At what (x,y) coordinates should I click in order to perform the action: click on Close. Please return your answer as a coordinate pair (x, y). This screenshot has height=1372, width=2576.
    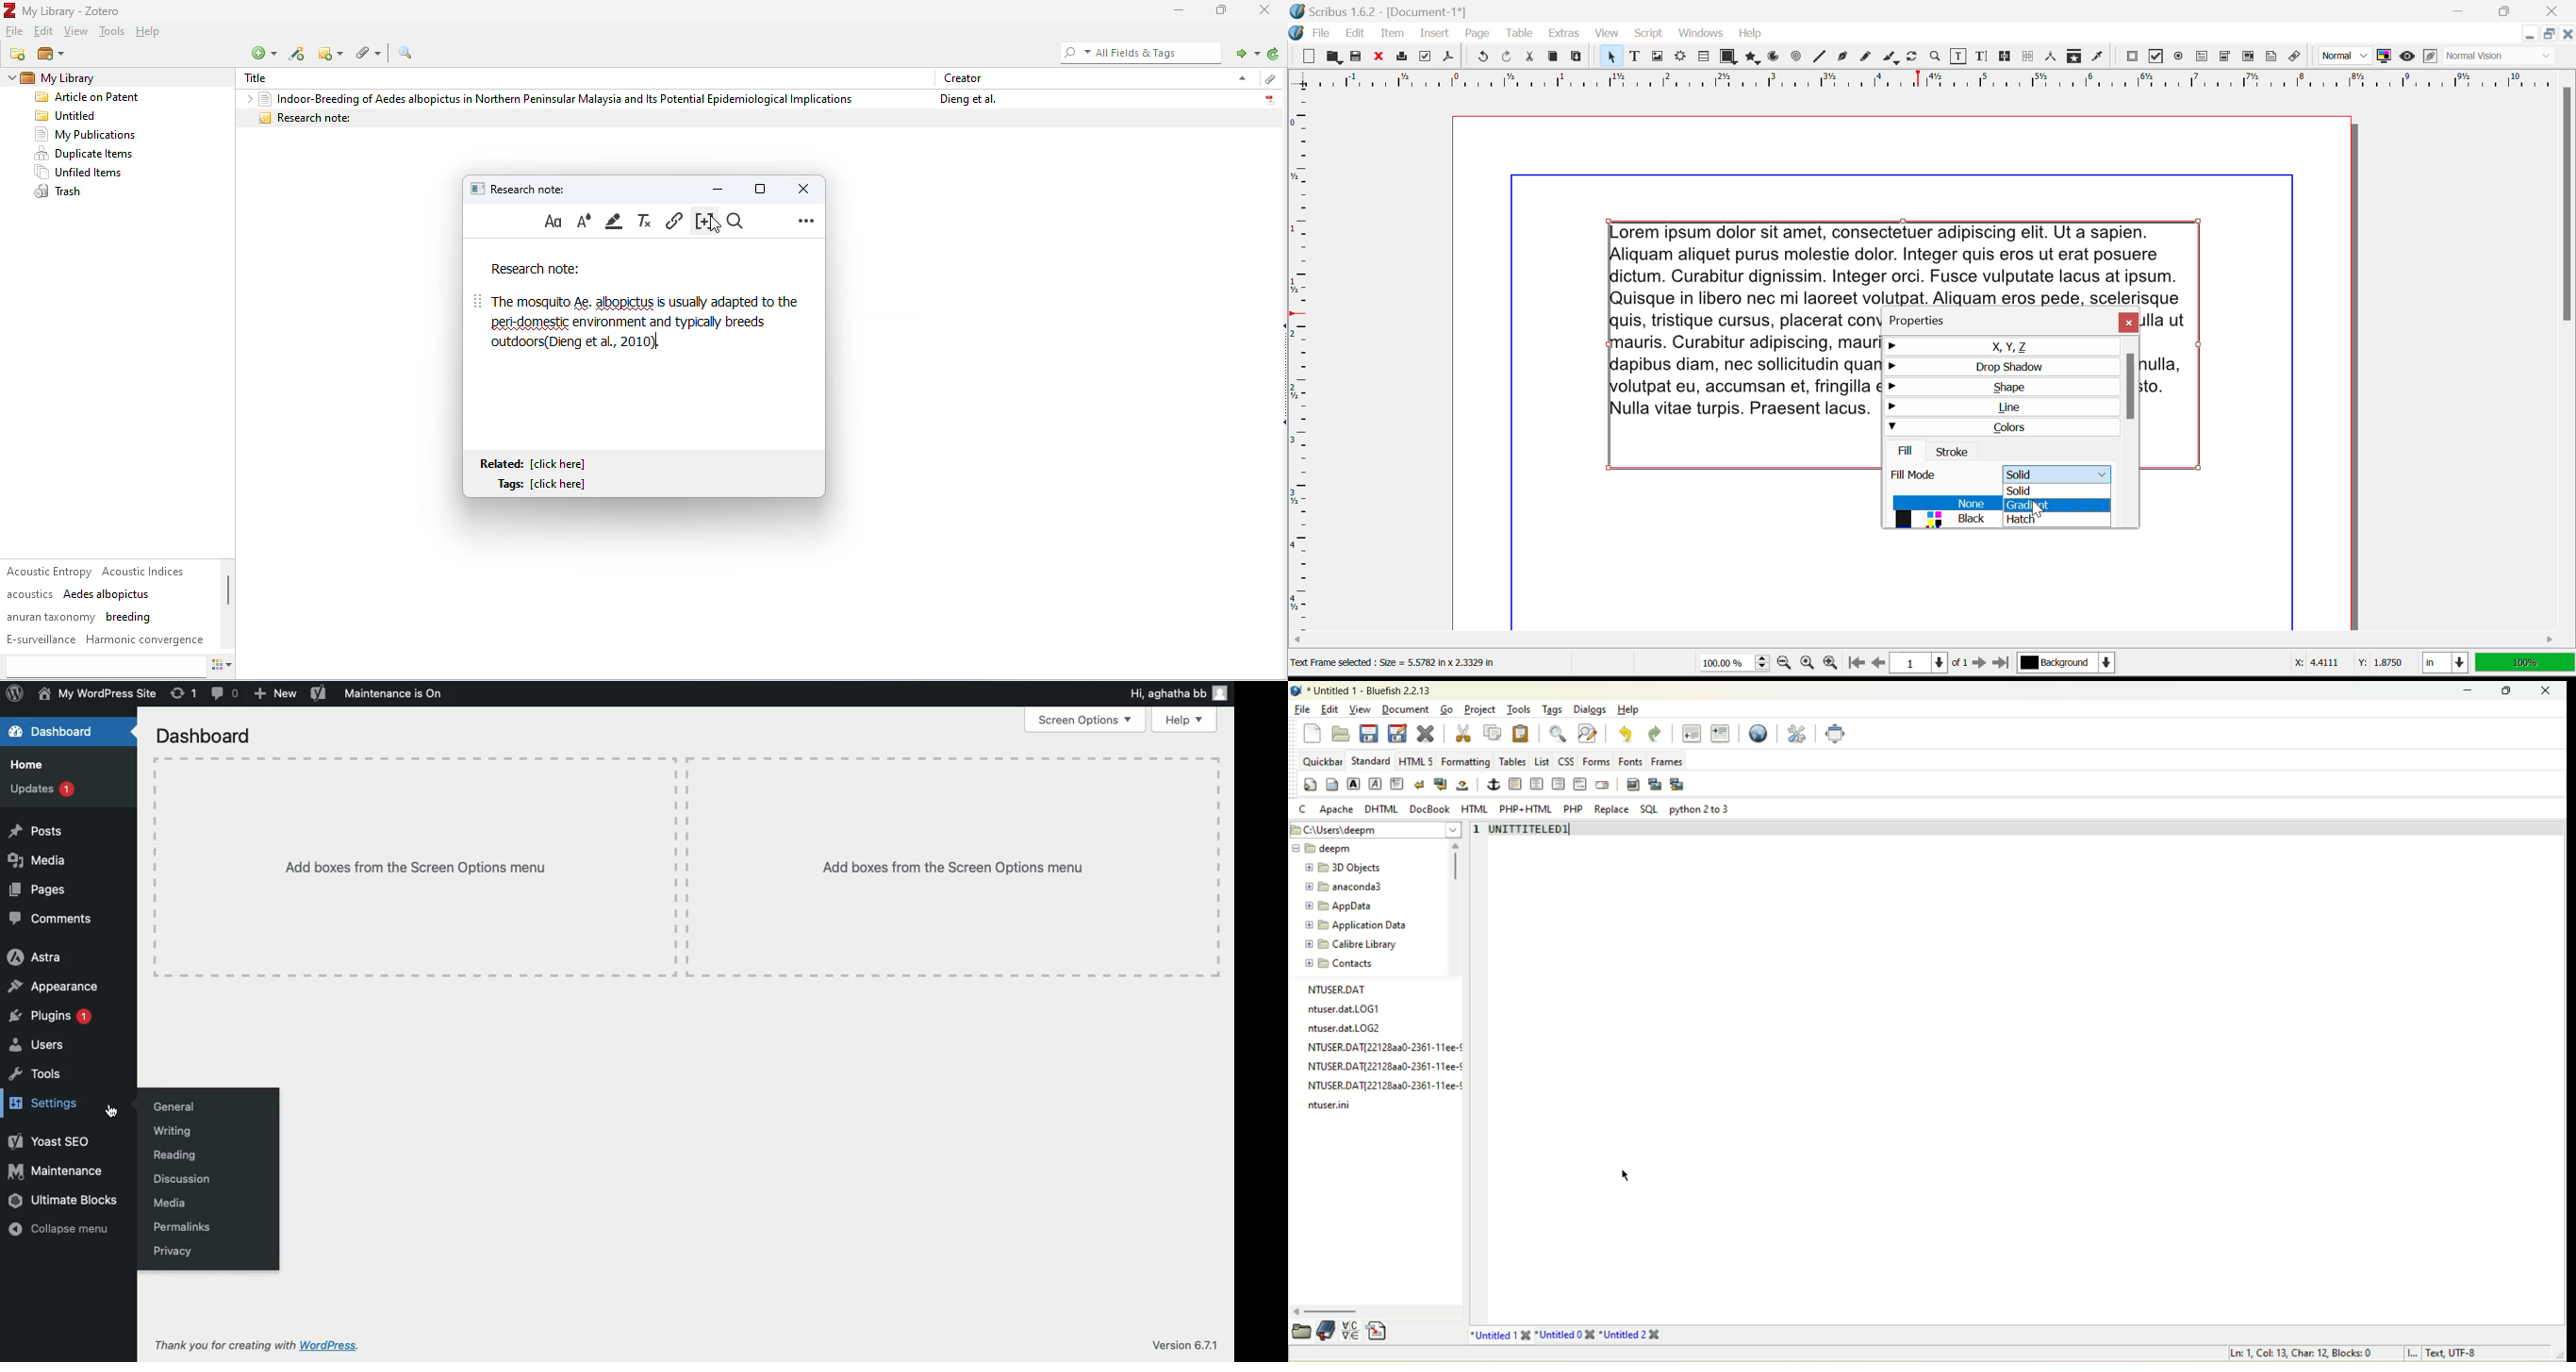
    Looking at the image, I should click on (2555, 9).